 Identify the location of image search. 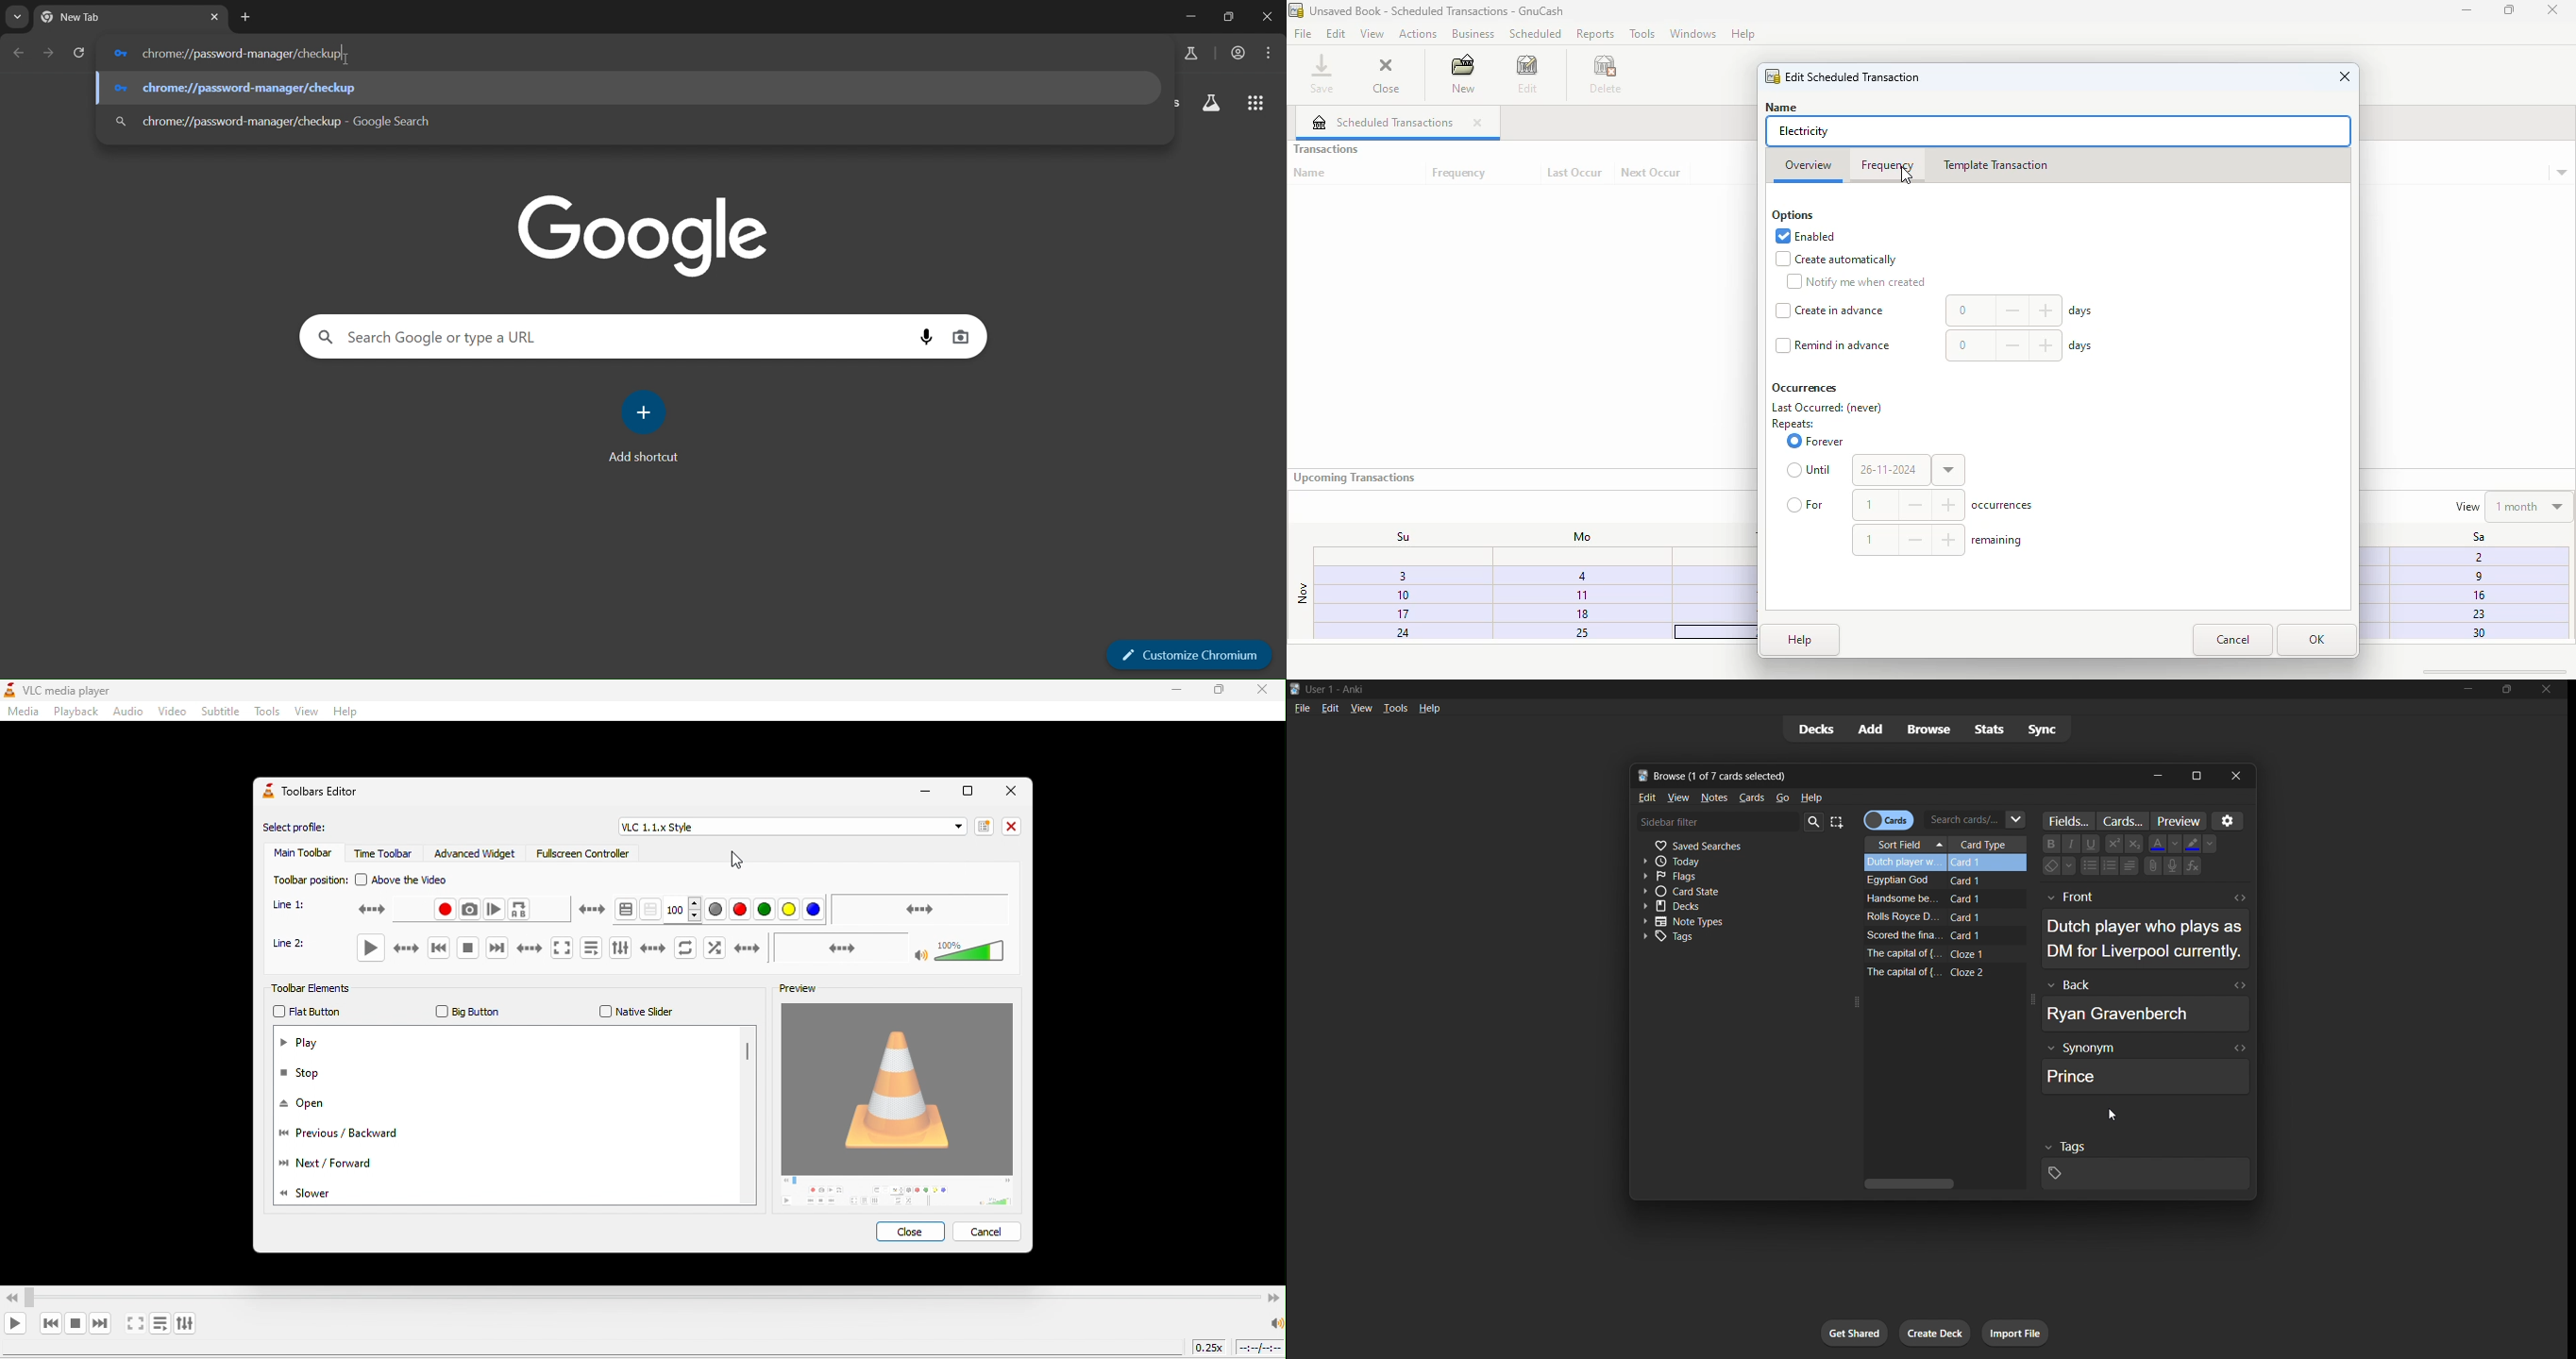
(962, 337).